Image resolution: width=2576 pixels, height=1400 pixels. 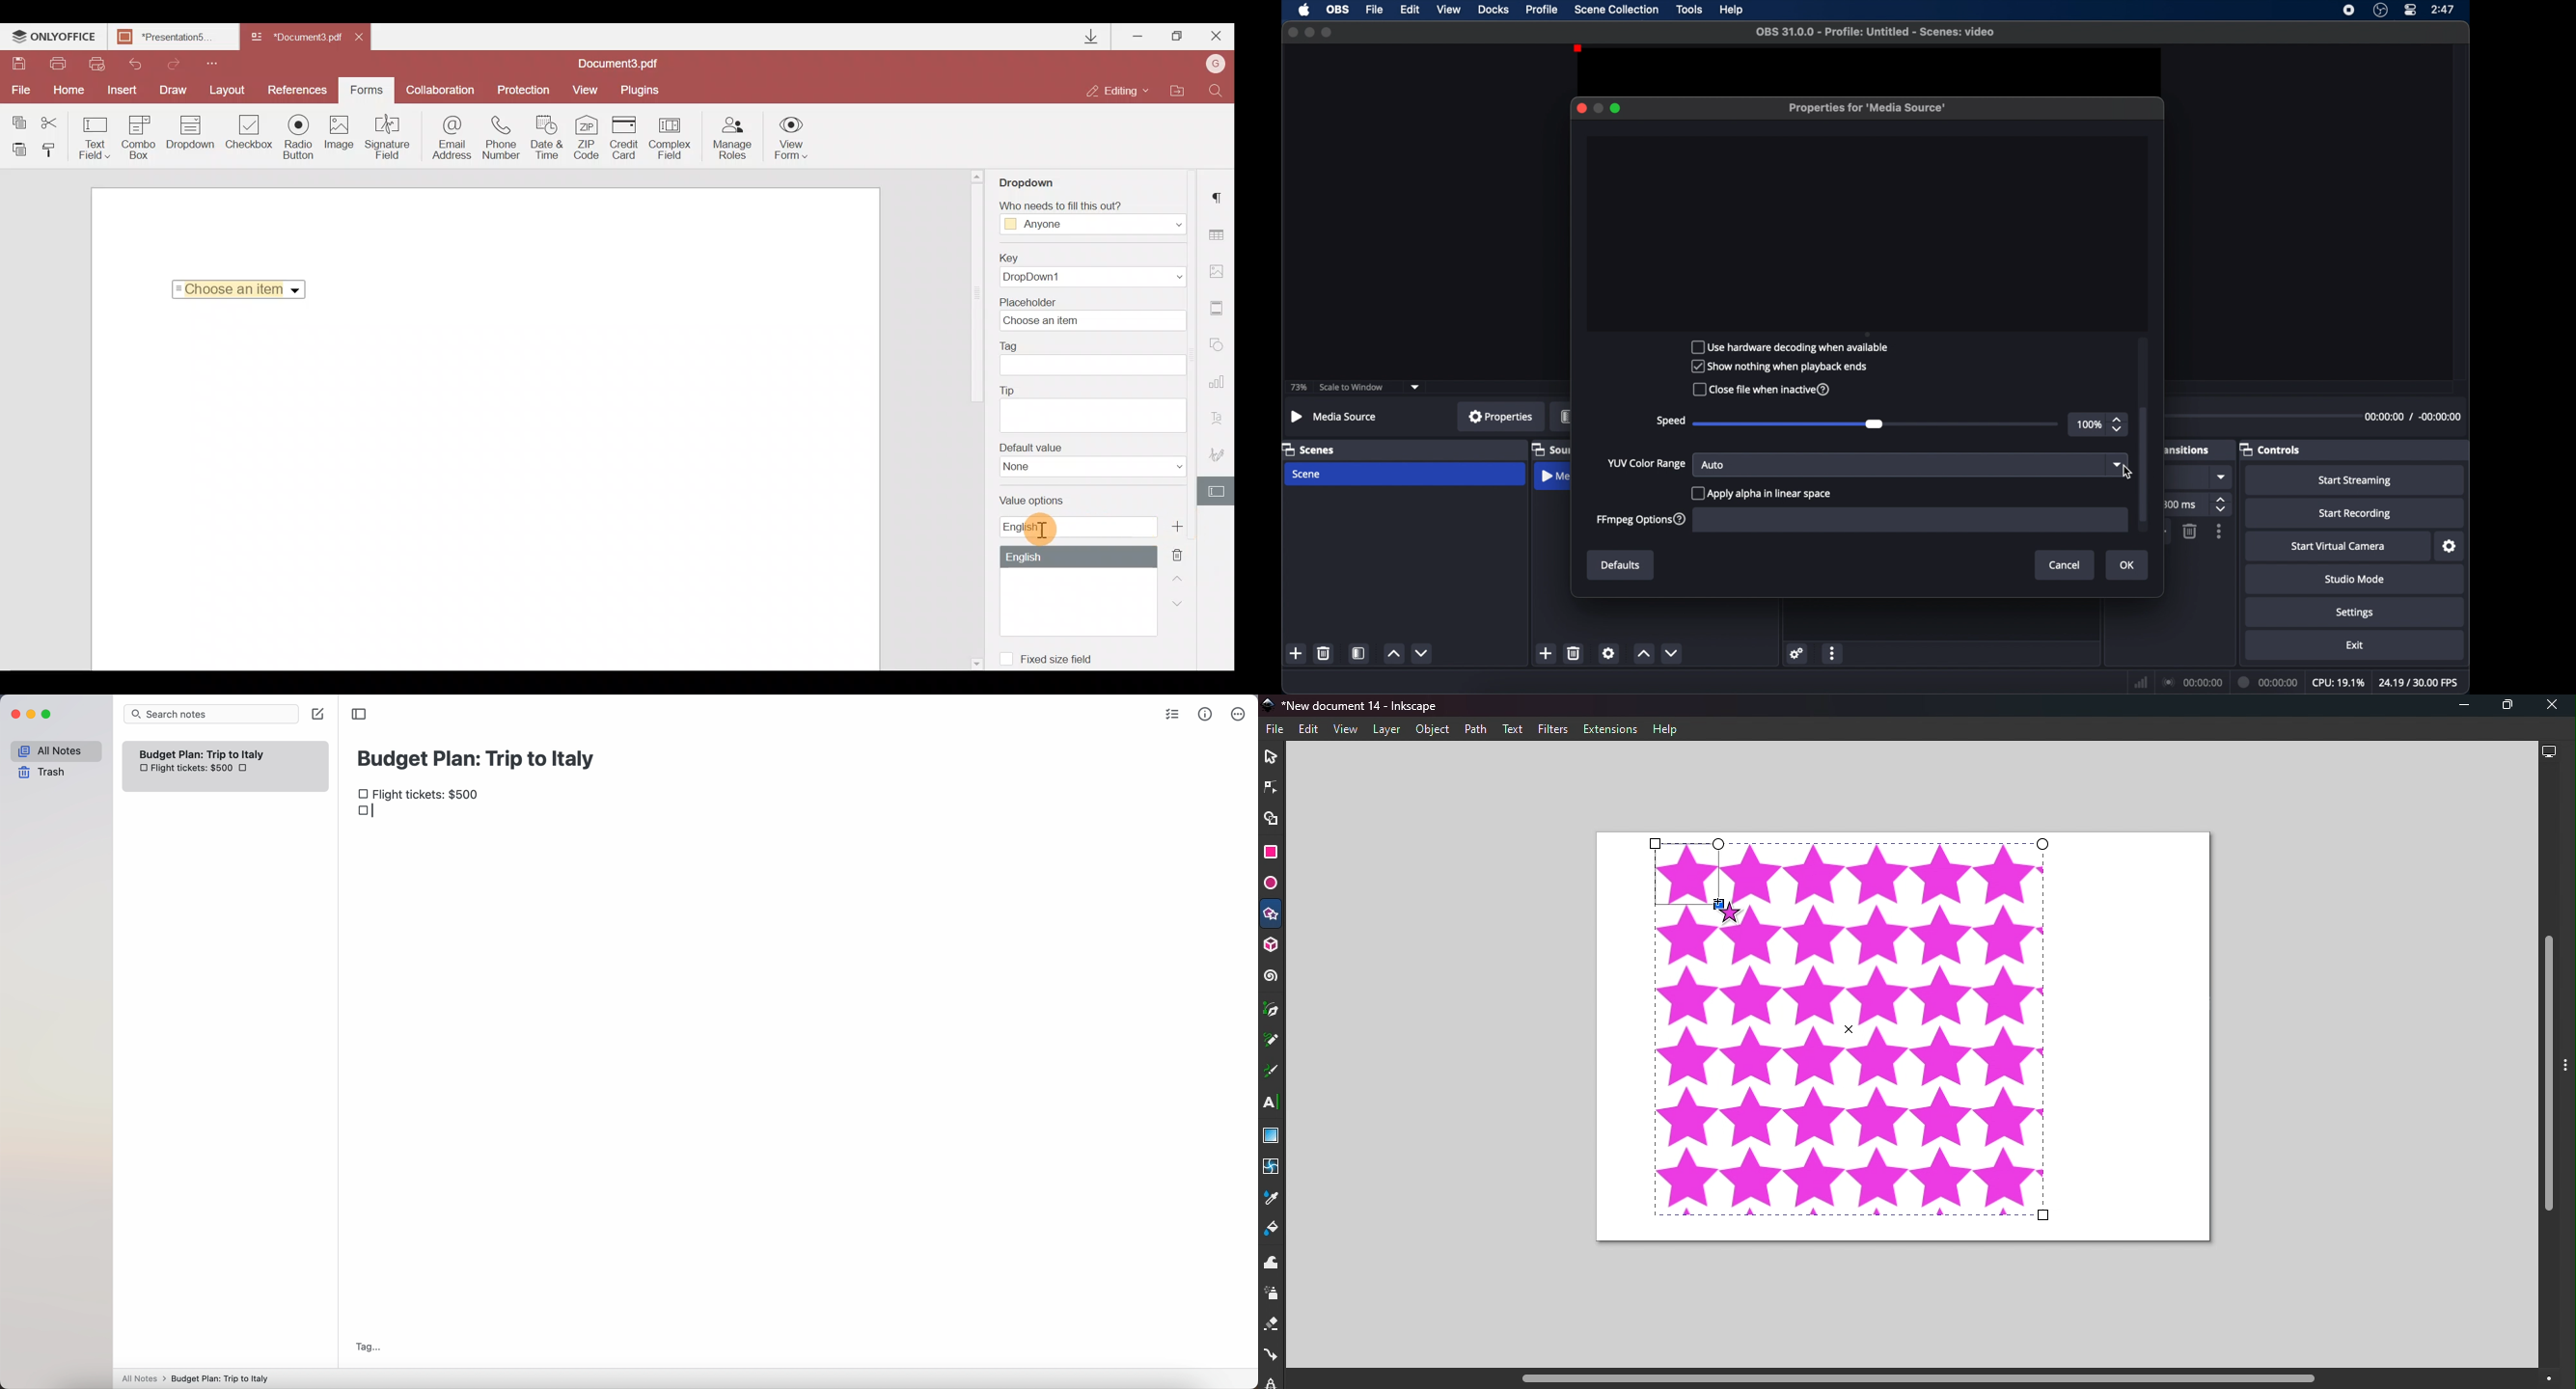 What do you see at coordinates (34, 714) in the screenshot?
I see `minimize` at bounding box center [34, 714].